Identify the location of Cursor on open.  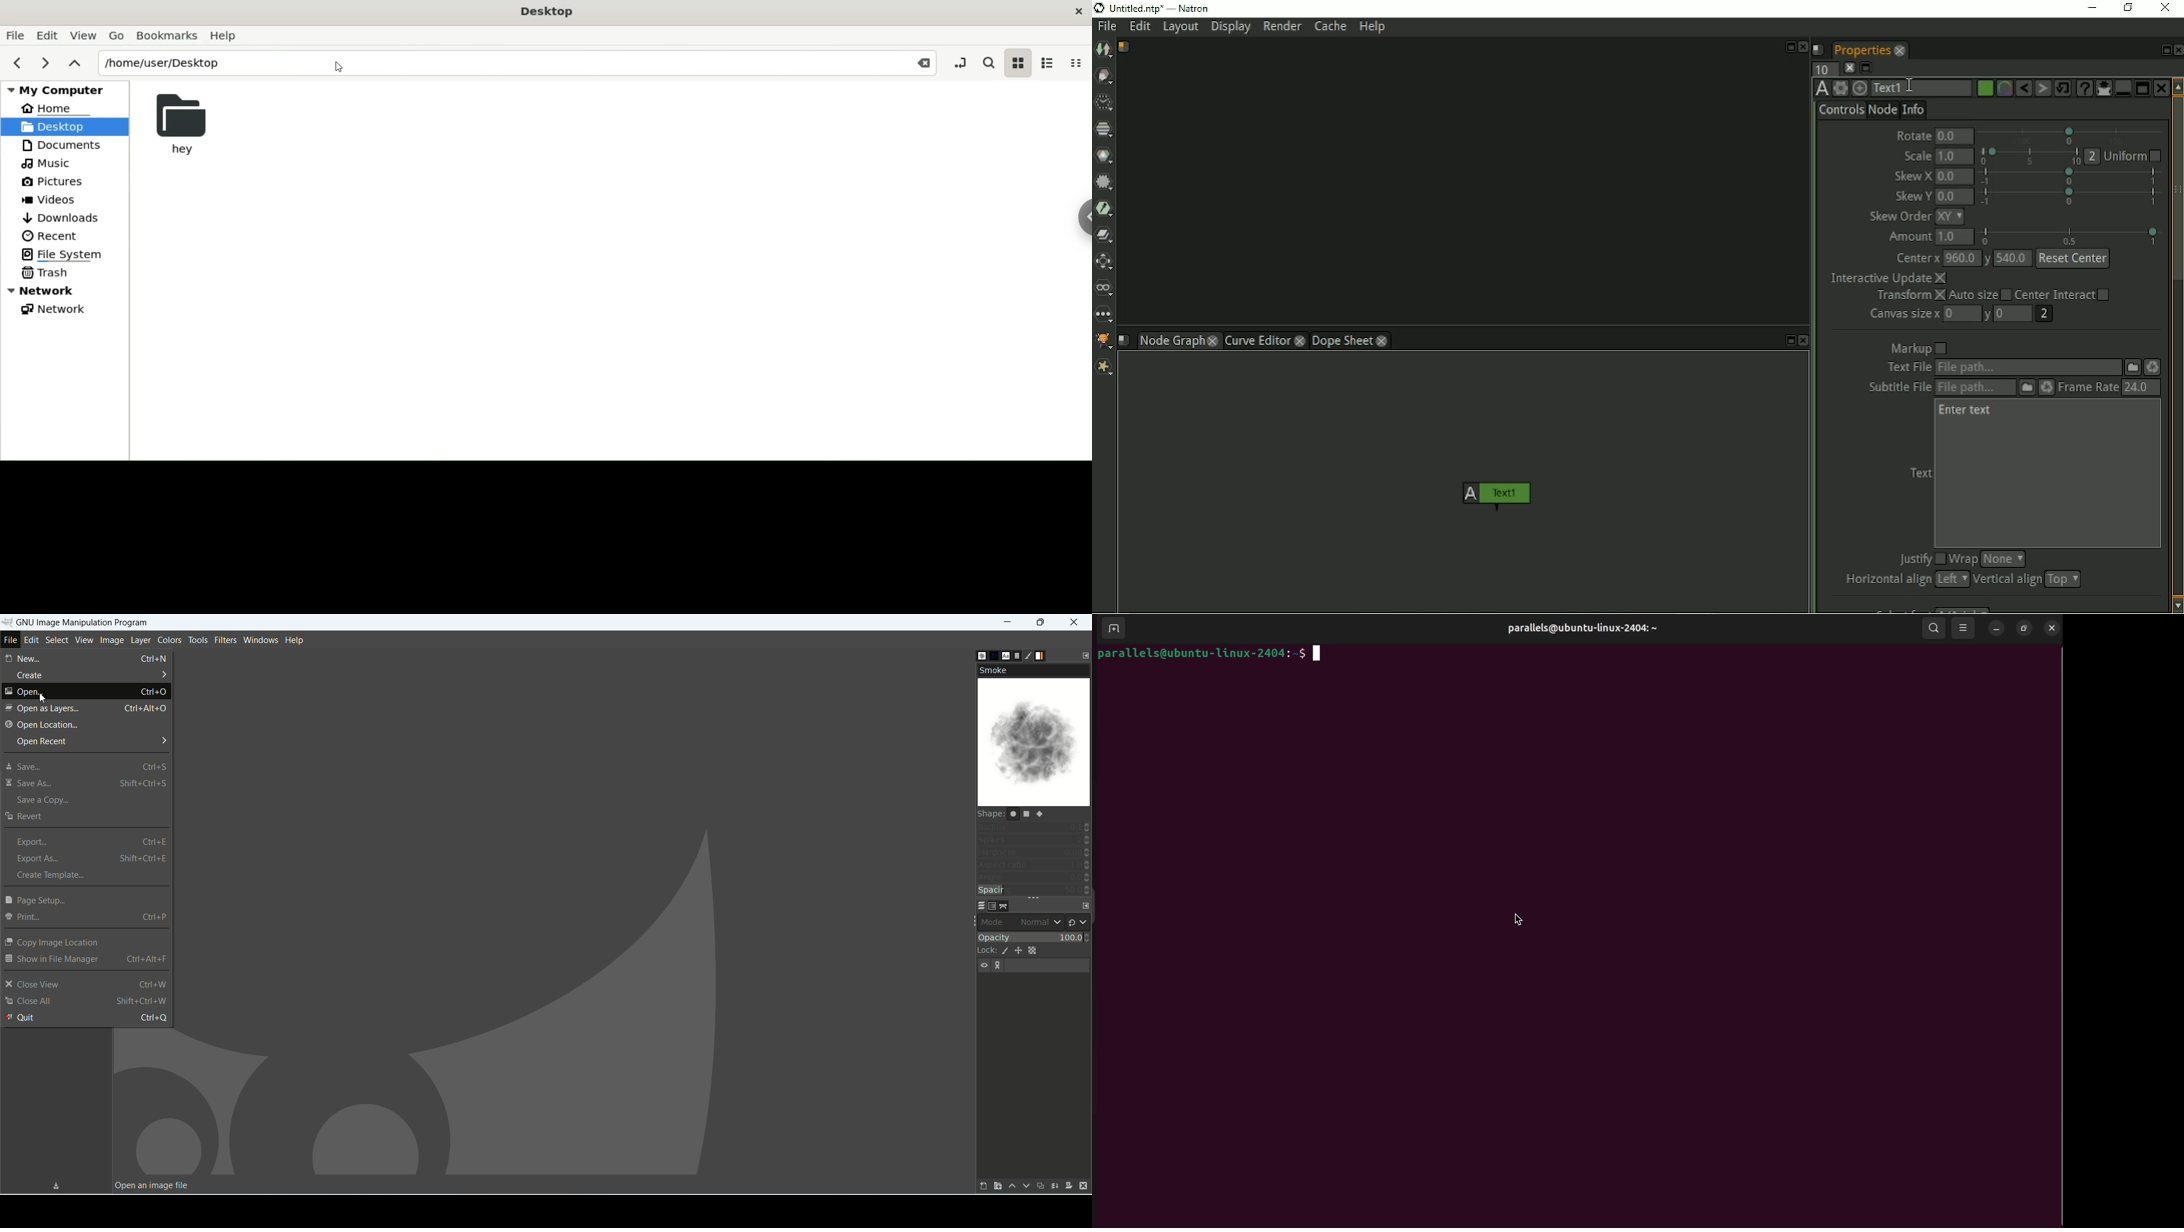
(86, 692).